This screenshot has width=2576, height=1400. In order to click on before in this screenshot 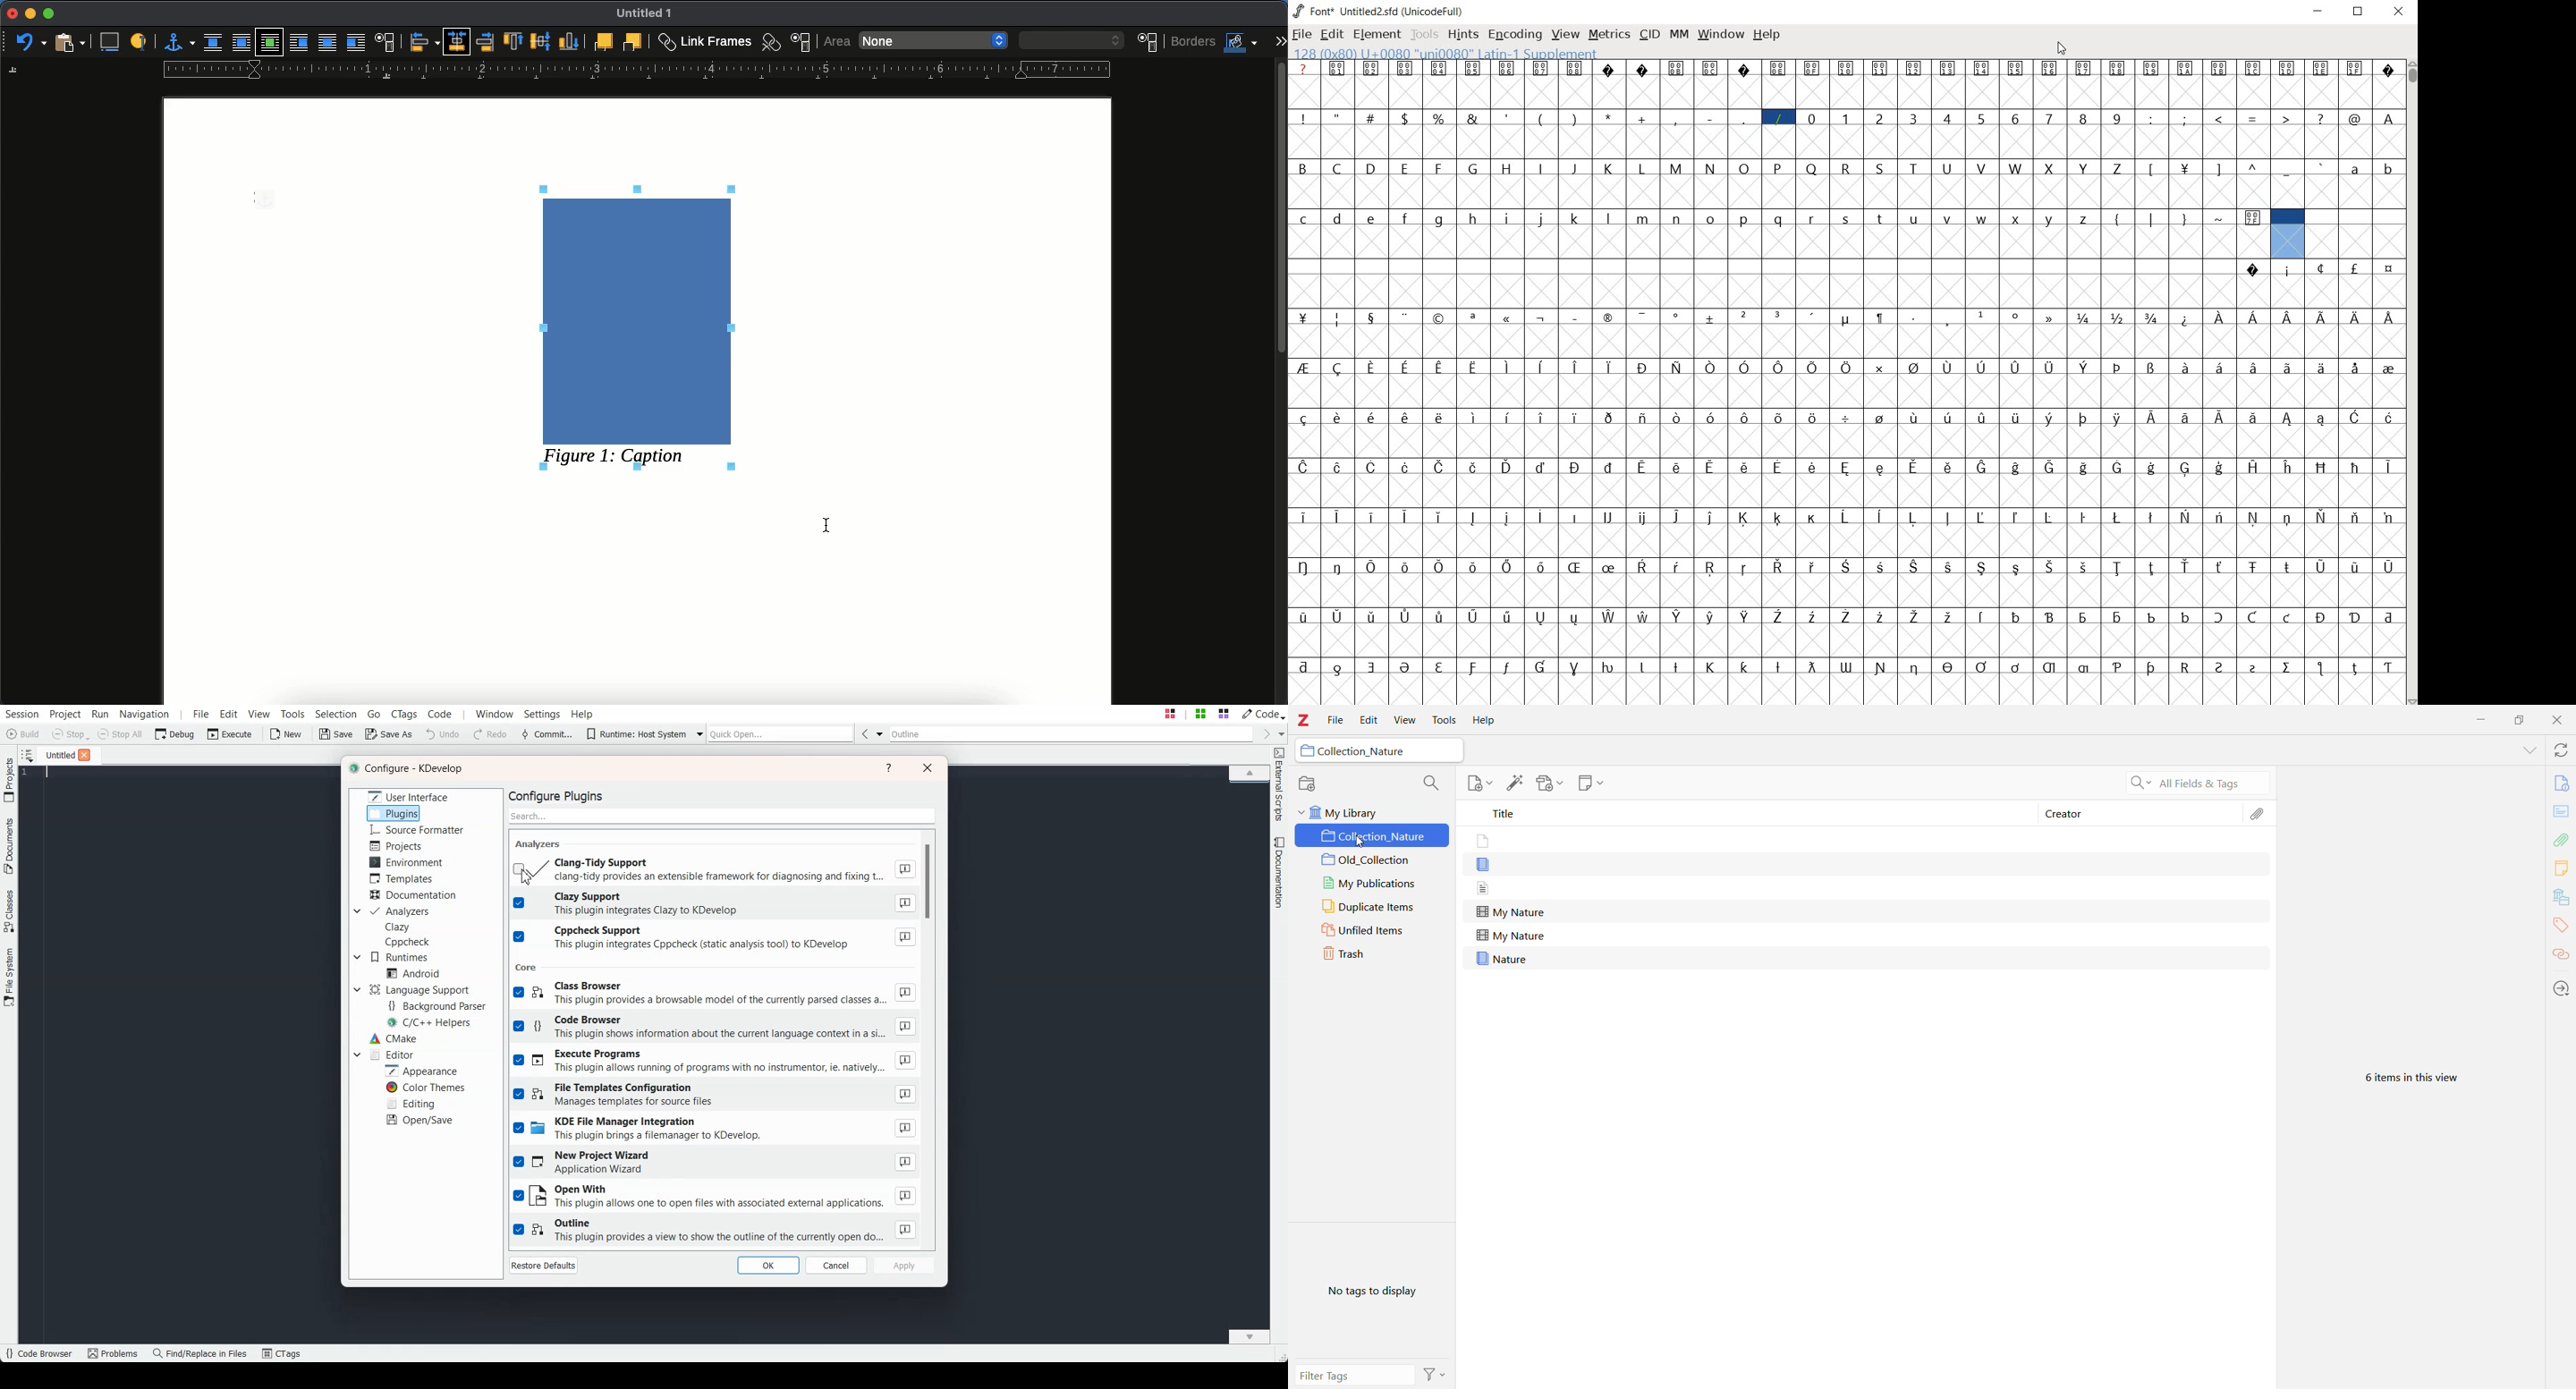, I will do `click(301, 43)`.